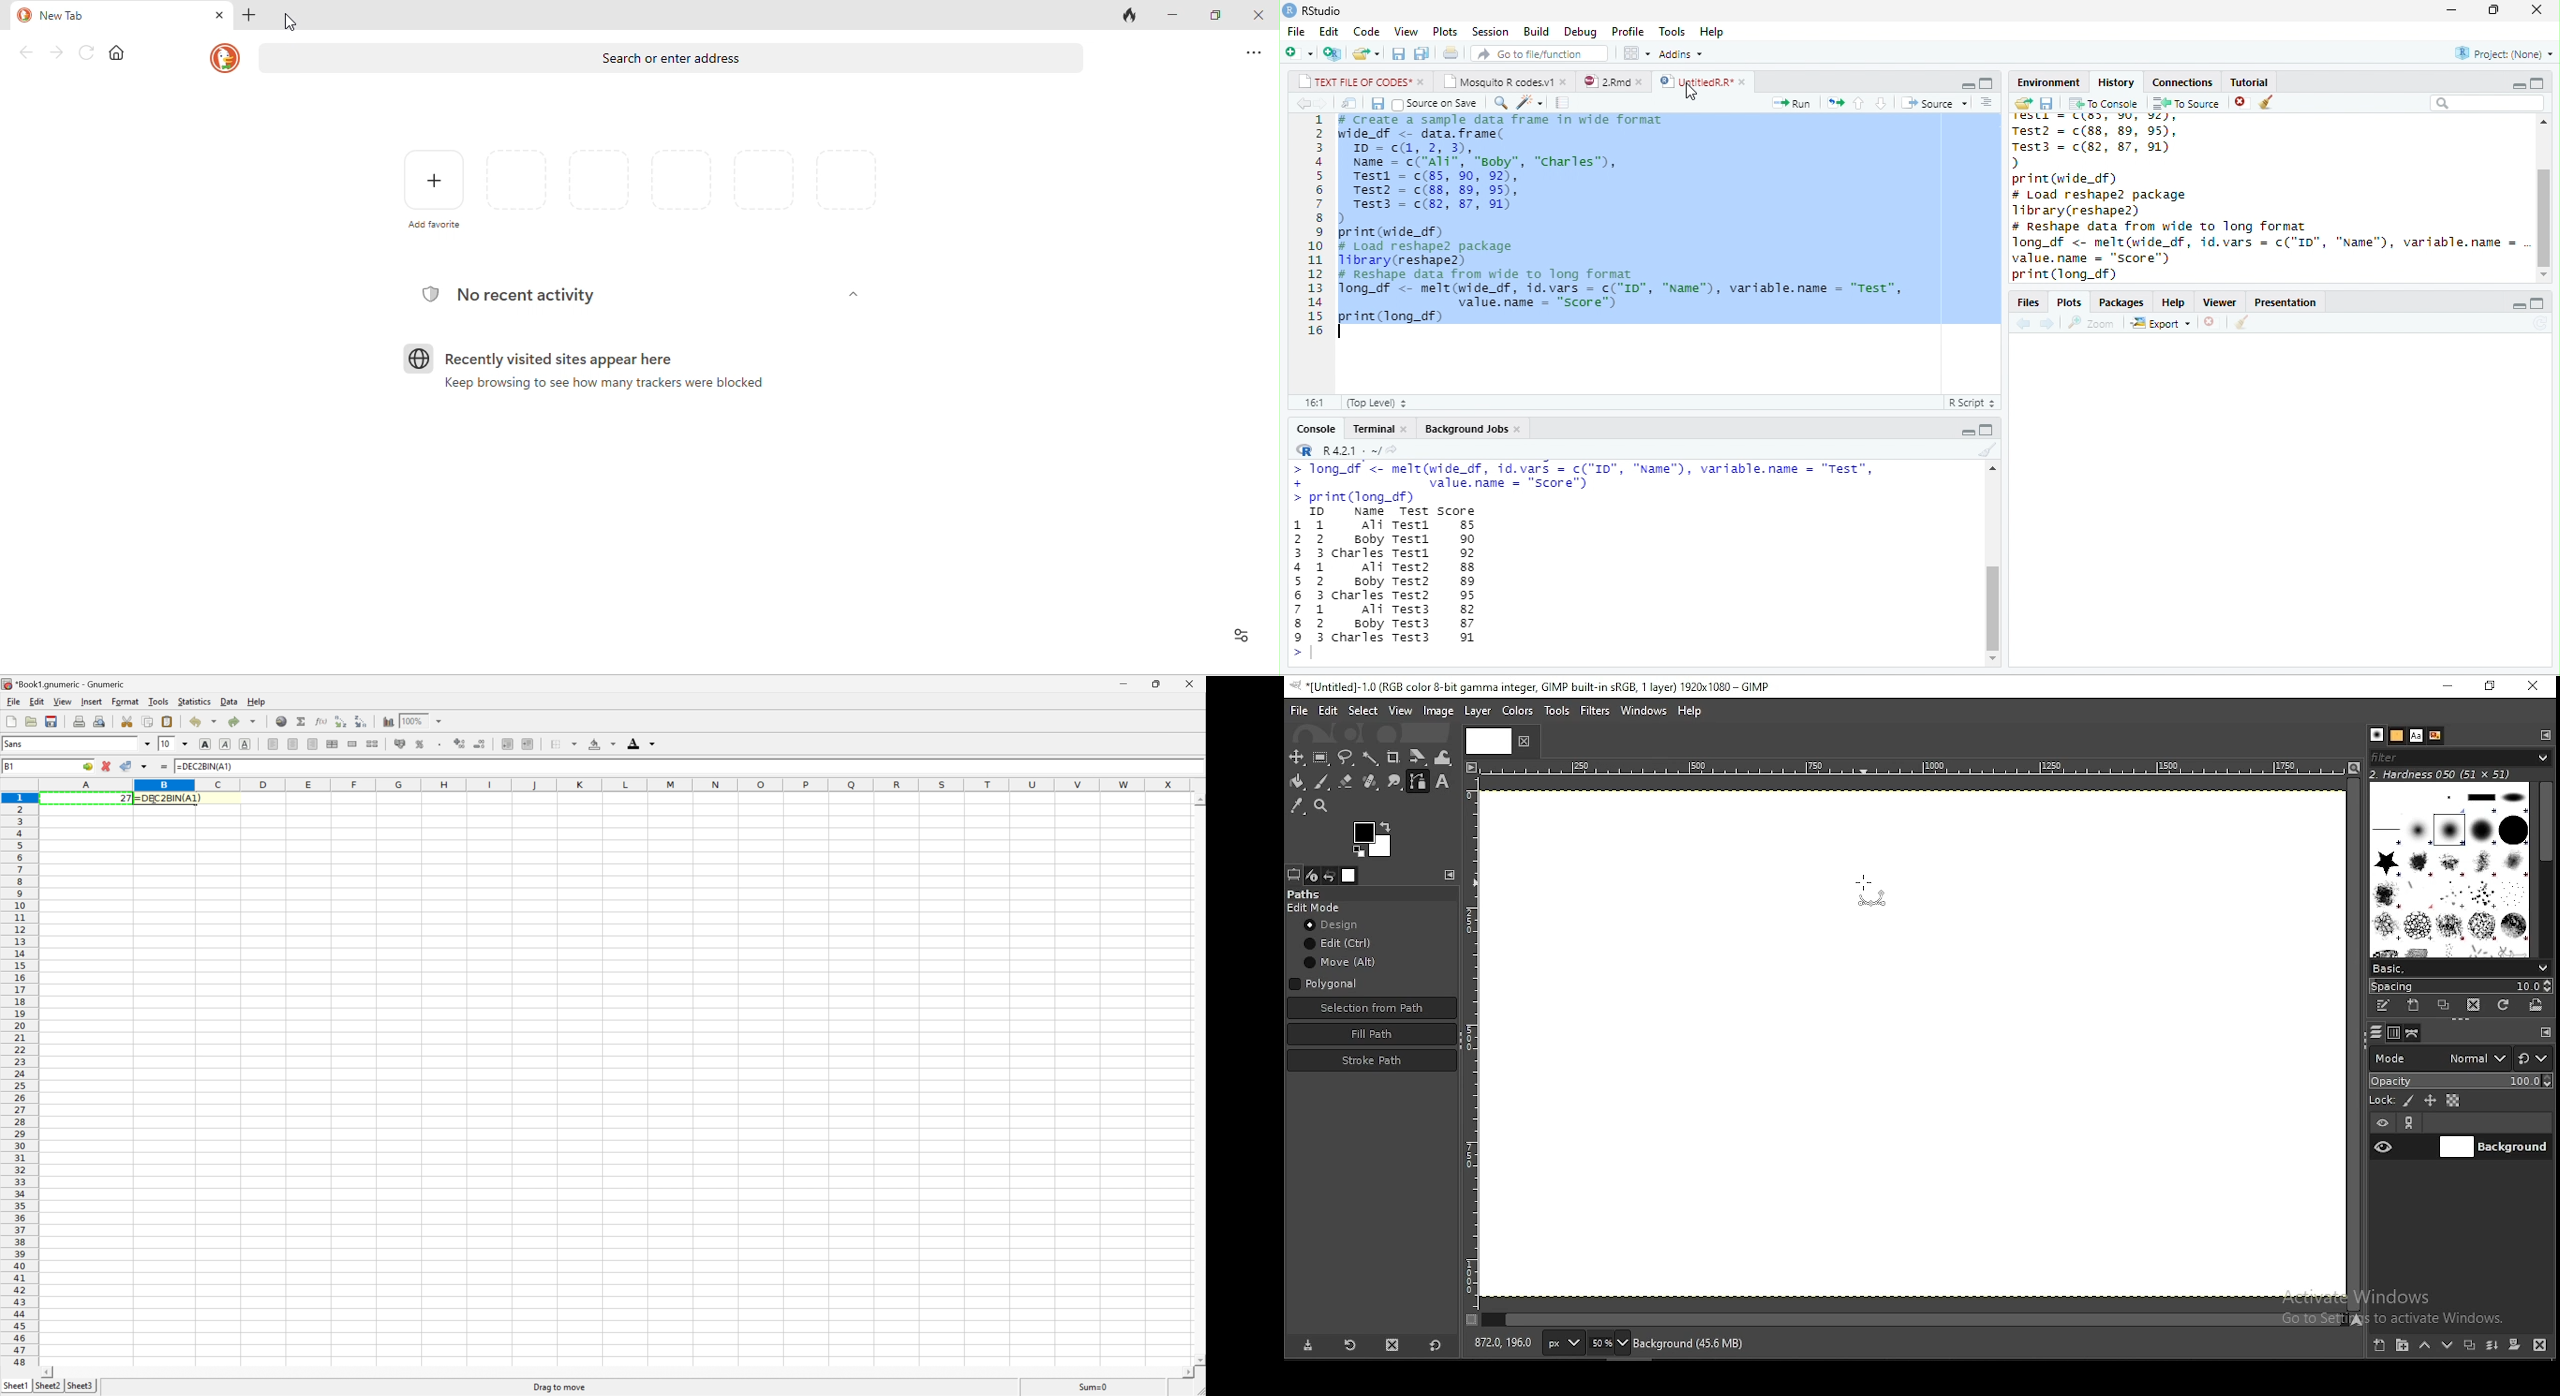 This screenshot has height=1400, width=2576. I want to click on Foreground, so click(641, 742).